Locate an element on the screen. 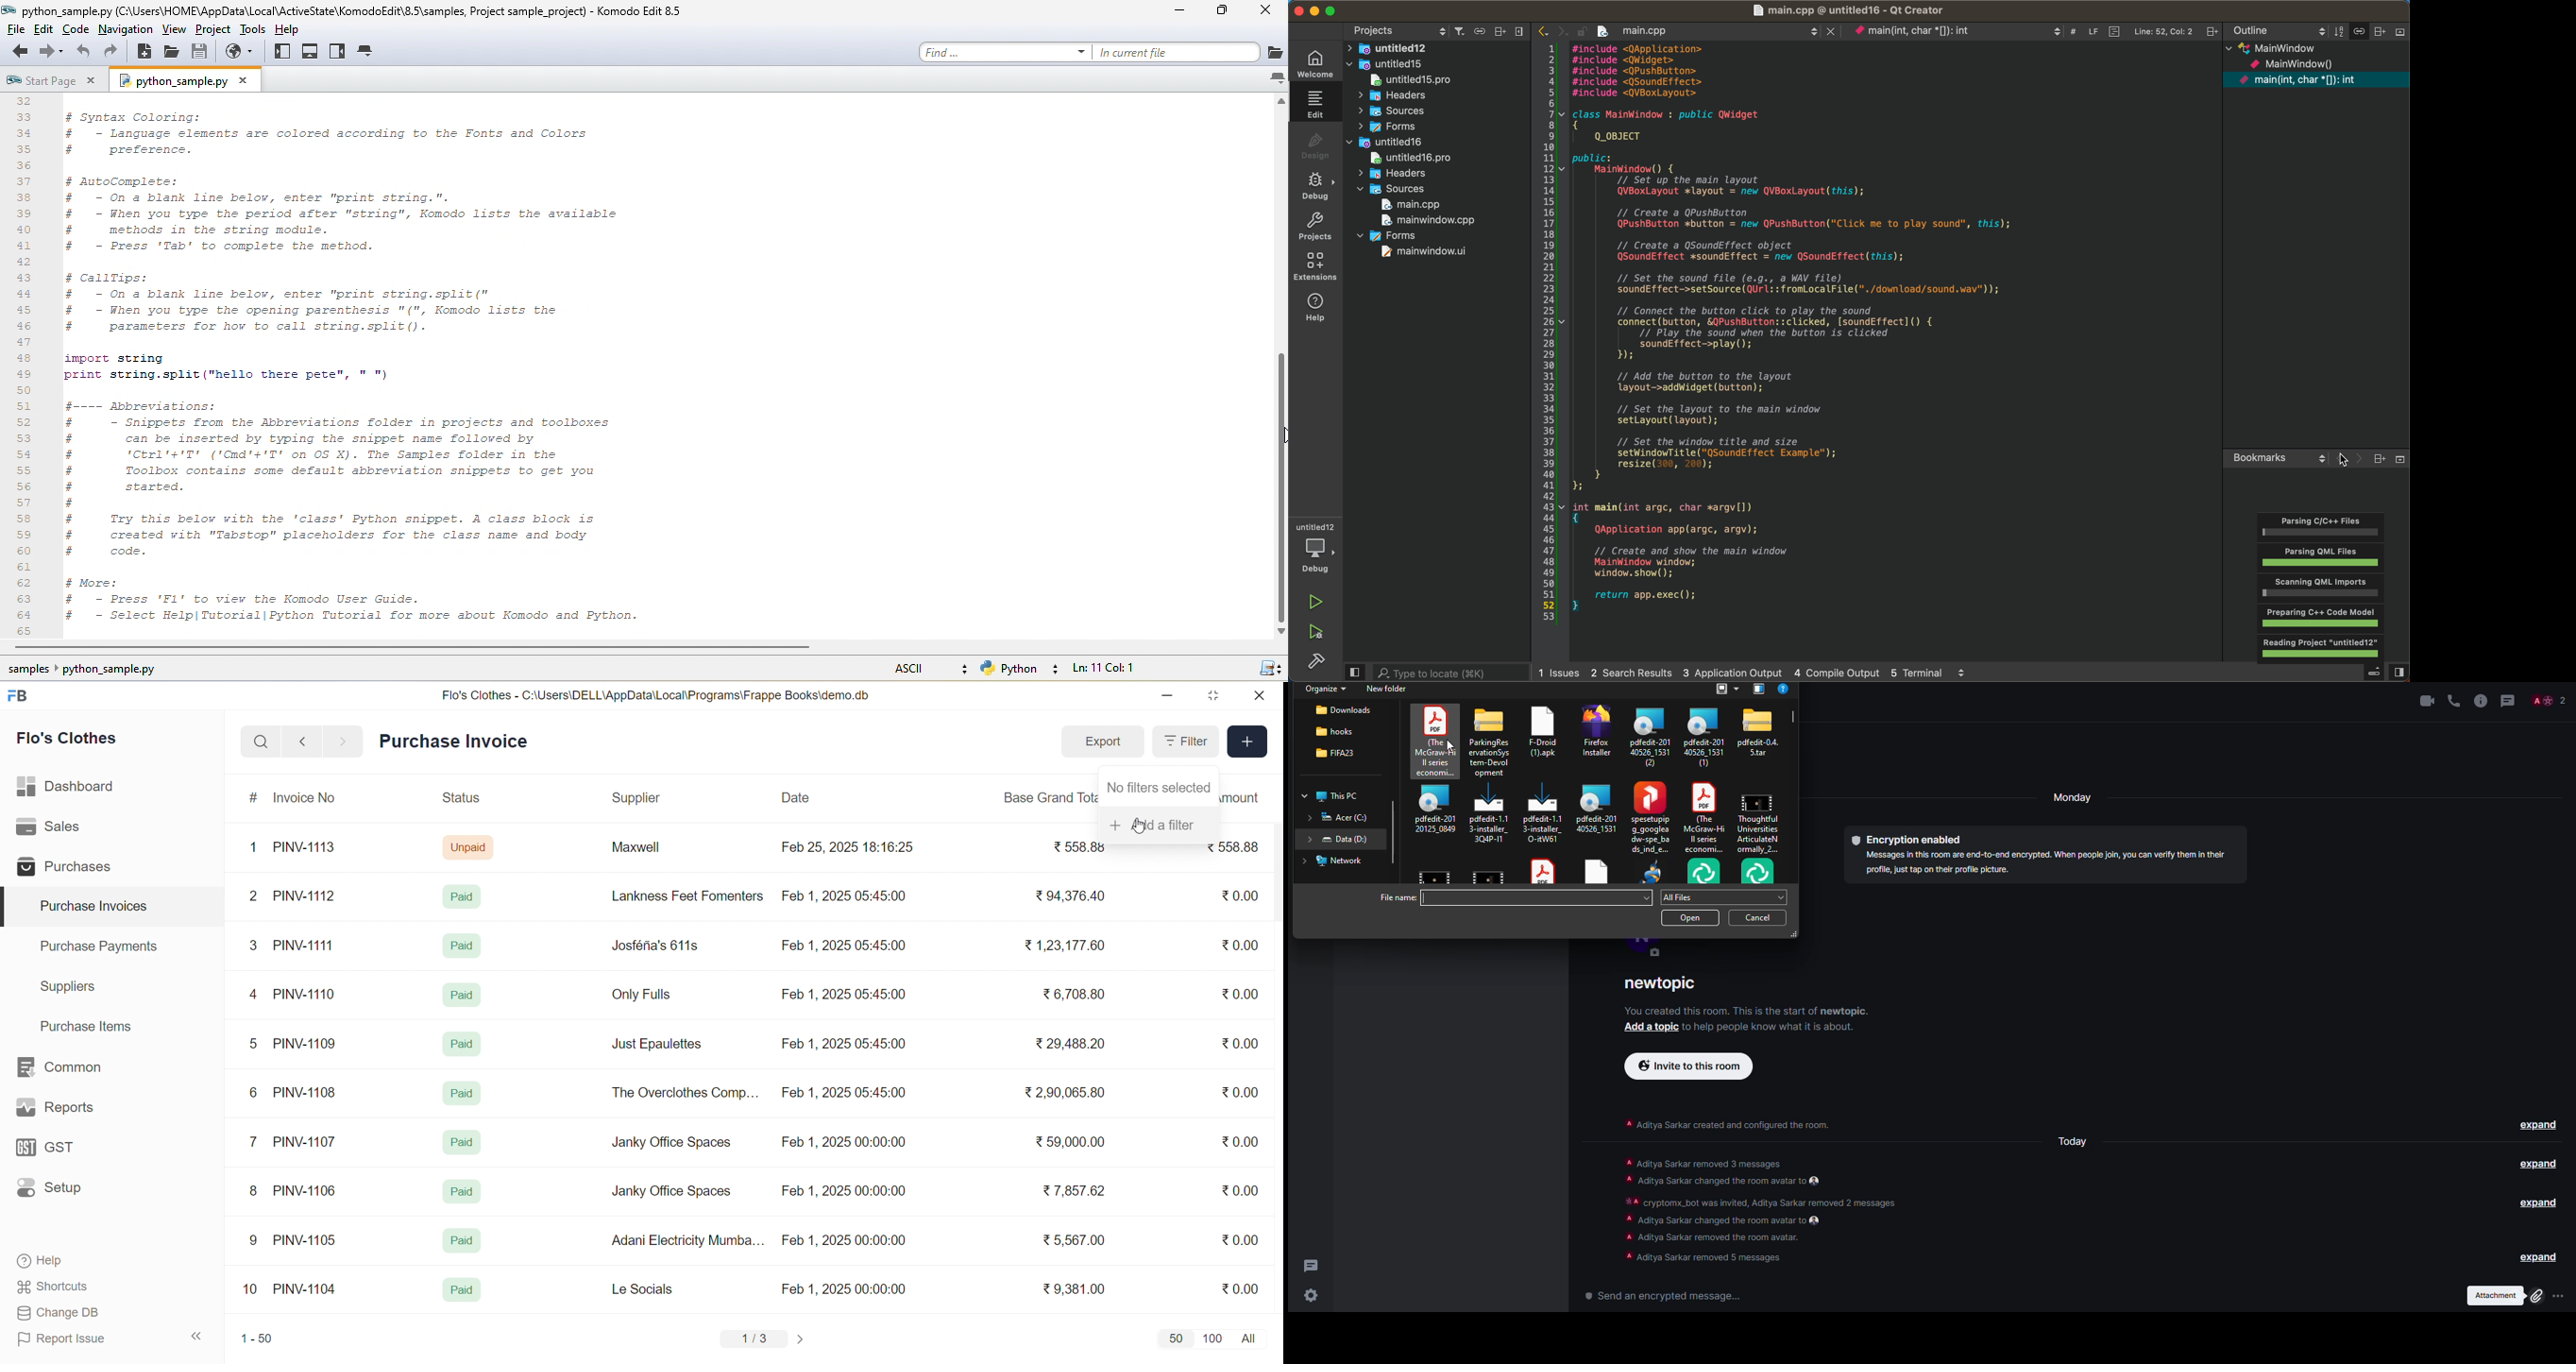 The image size is (2576, 1372). 7 is located at coordinates (256, 1141).